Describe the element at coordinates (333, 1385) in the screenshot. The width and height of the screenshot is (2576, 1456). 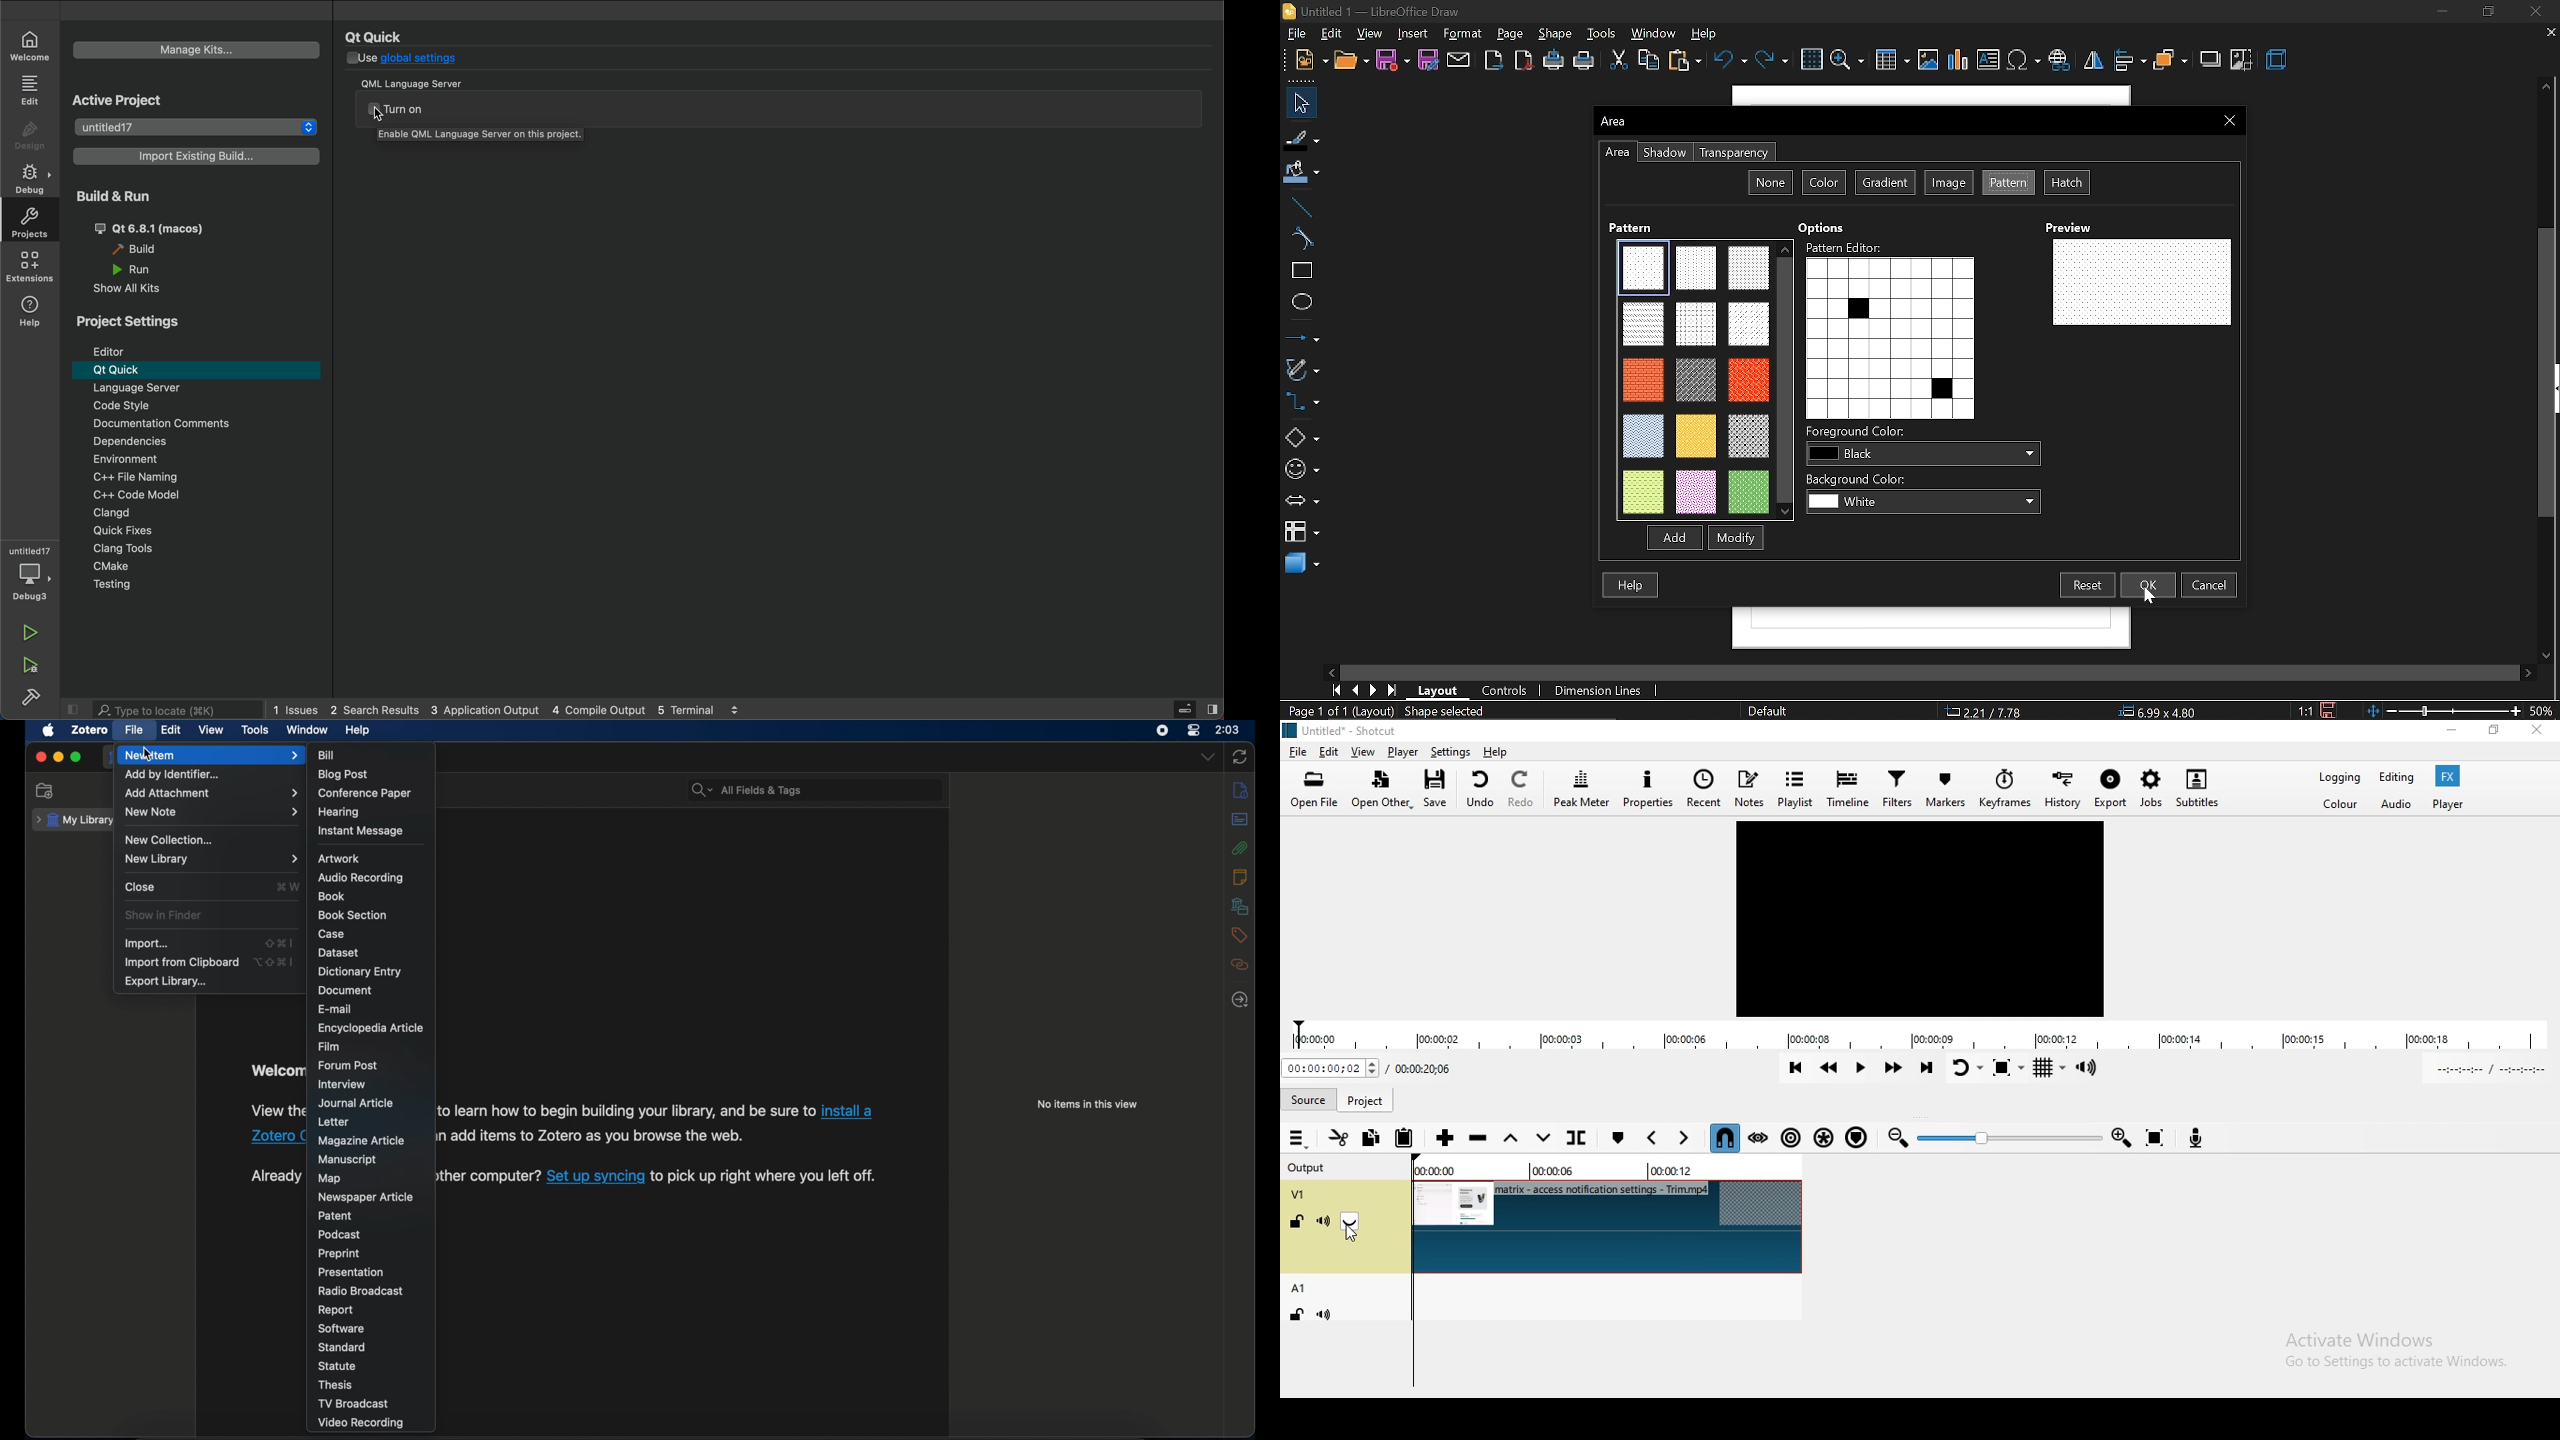
I see `thesis` at that location.